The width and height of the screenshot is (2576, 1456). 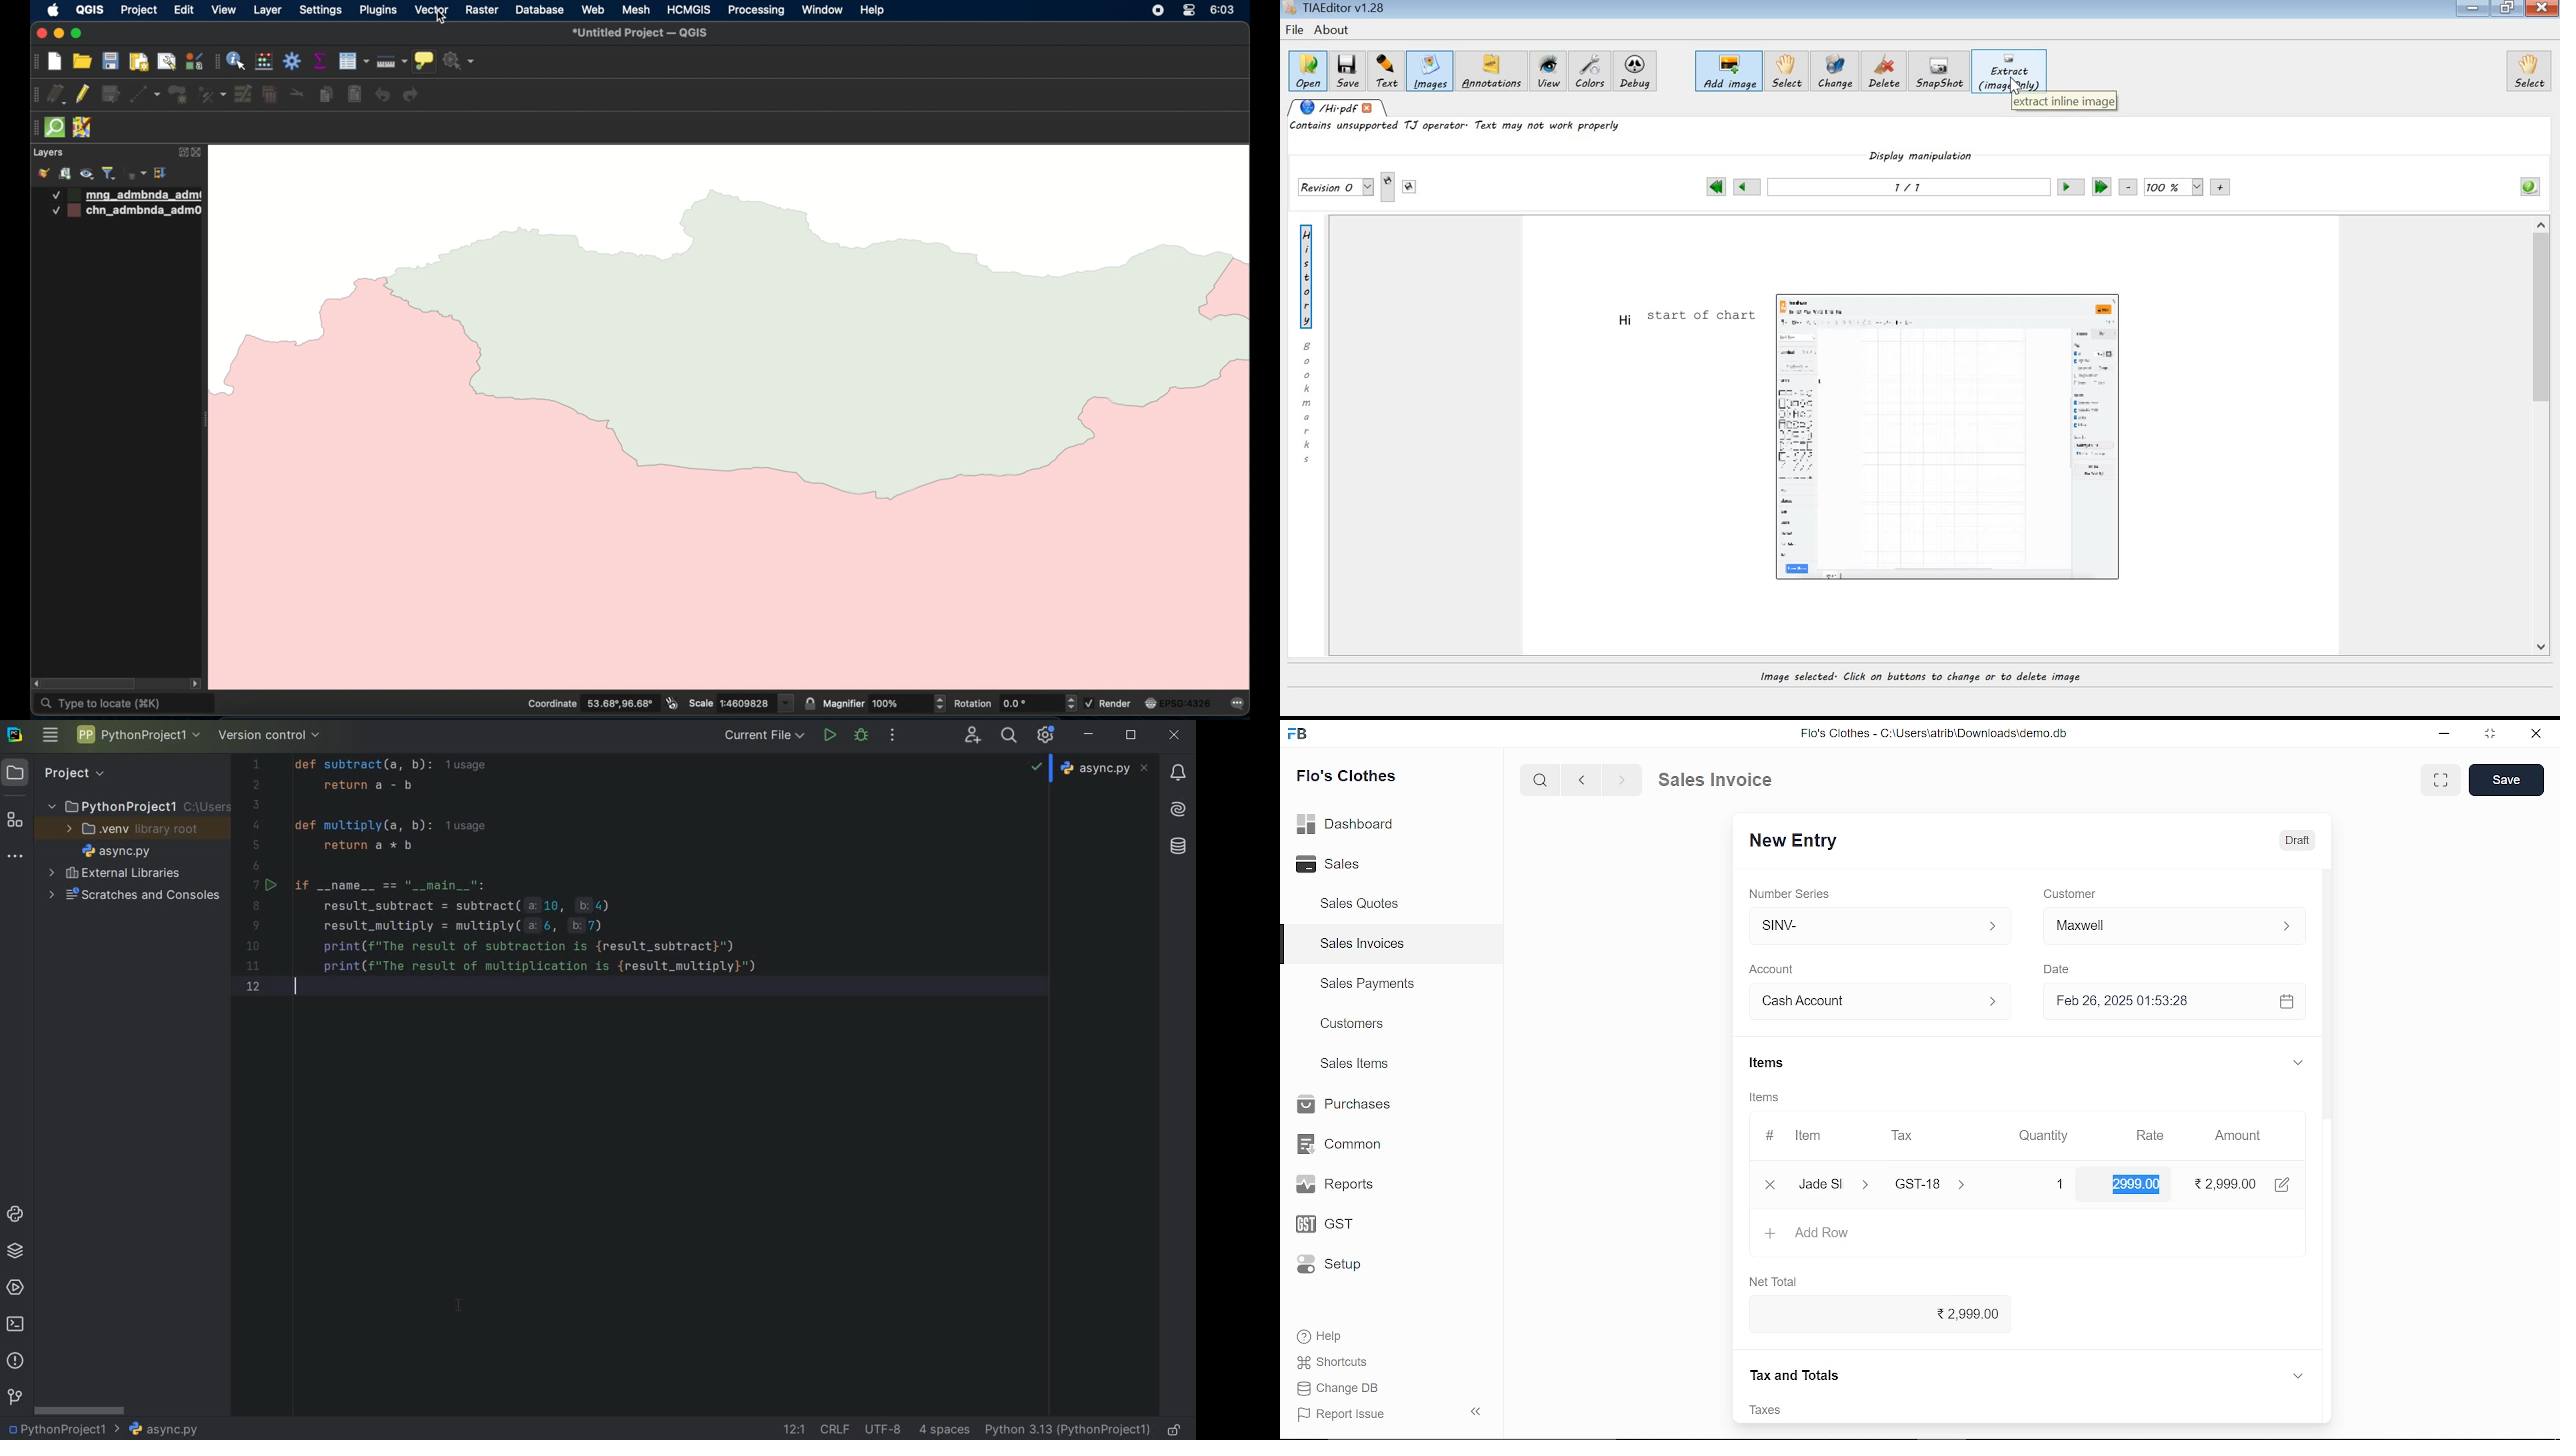 I want to click on restore down, so click(x=2492, y=735).